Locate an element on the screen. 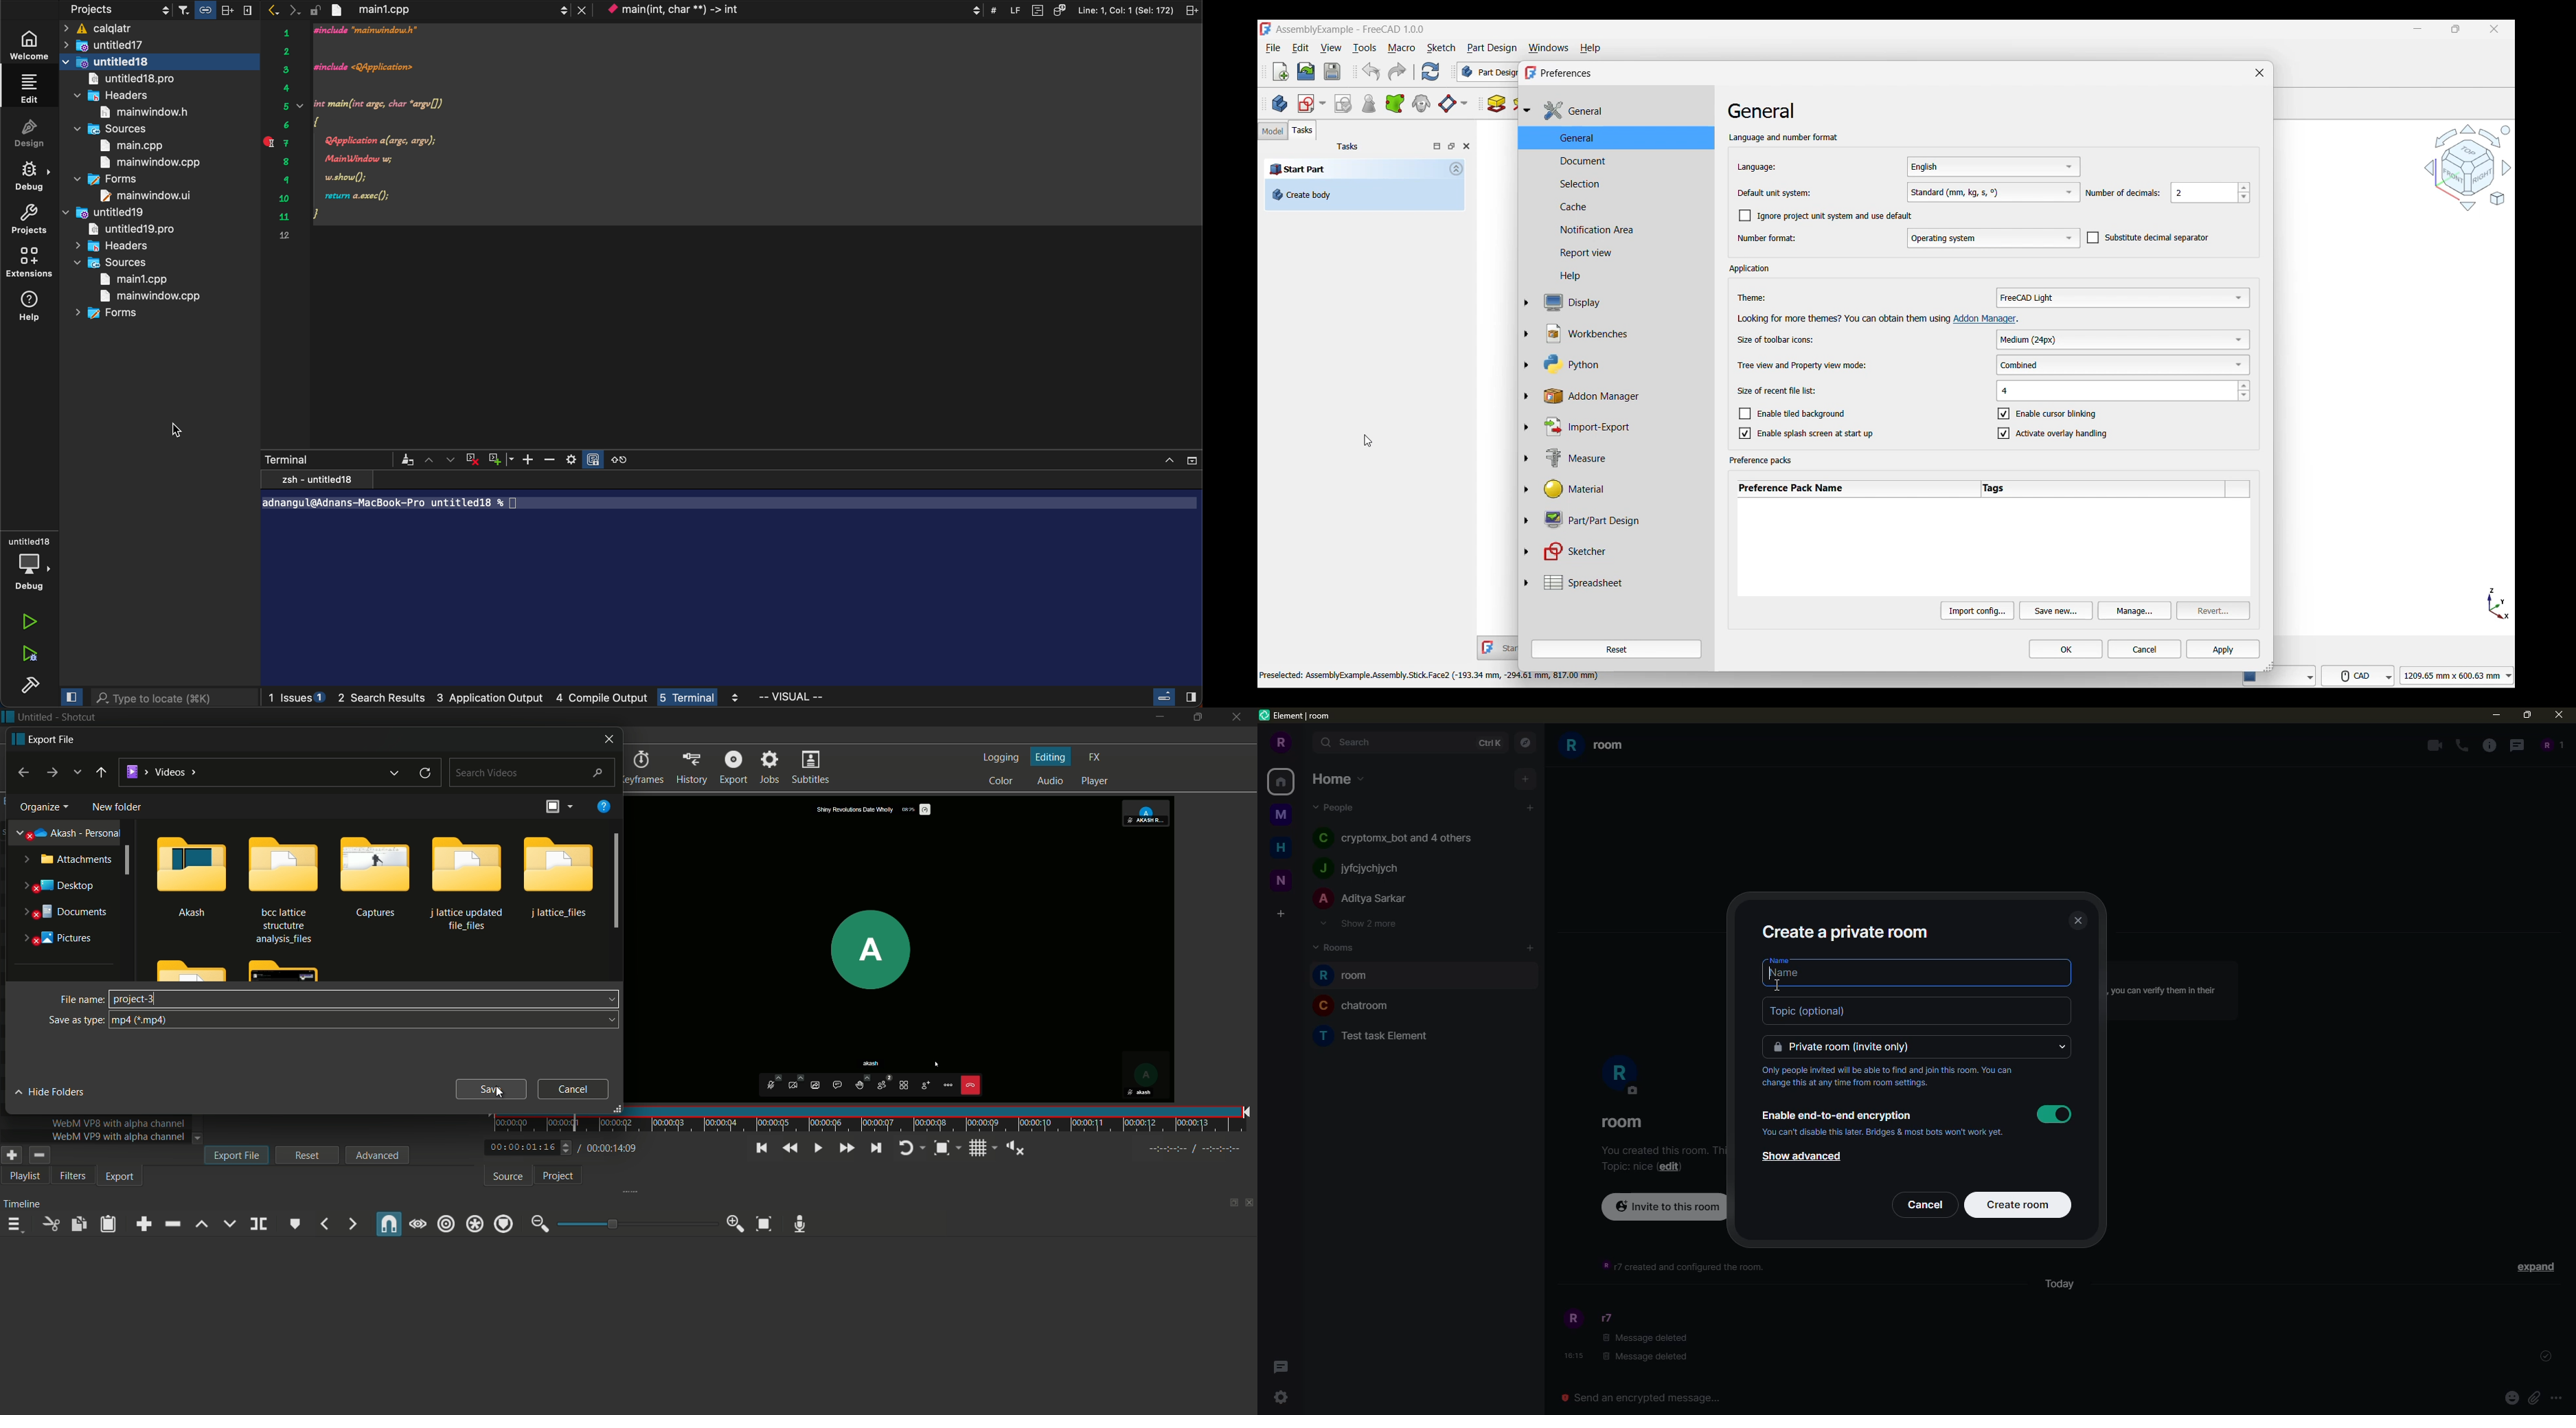  show volume control is located at coordinates (1015, 1148).